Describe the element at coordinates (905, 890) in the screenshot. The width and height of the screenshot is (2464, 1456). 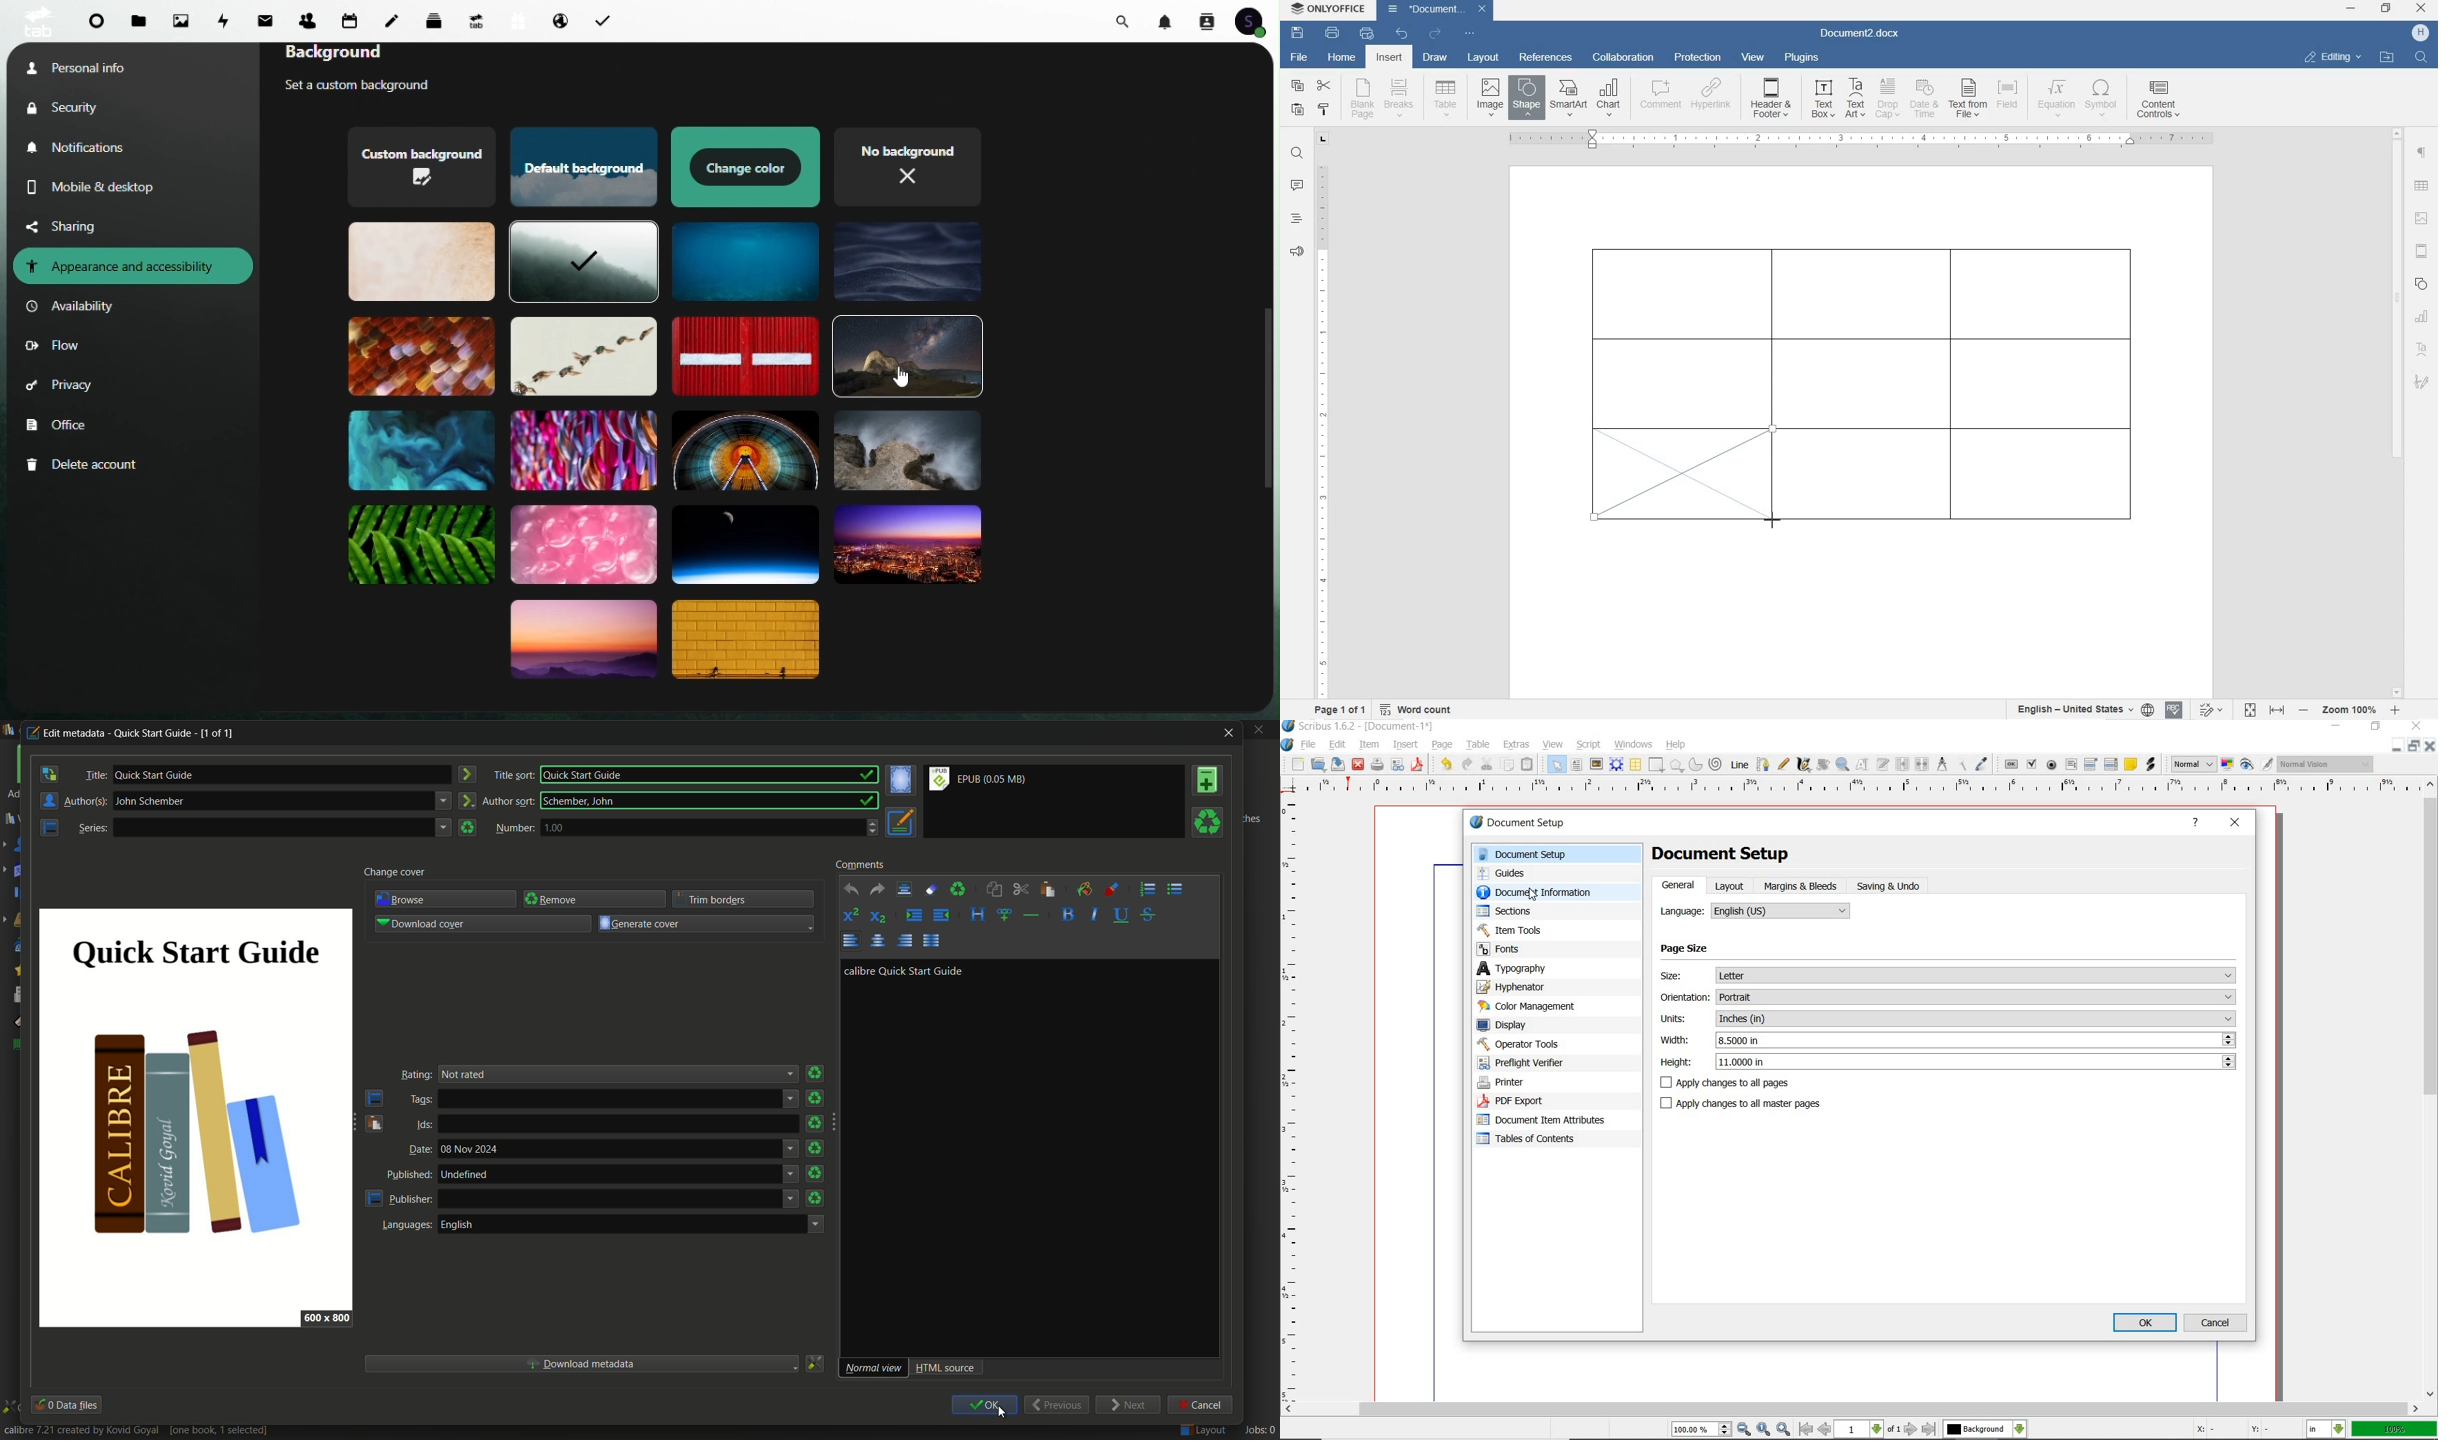
I see `select all` at that location.